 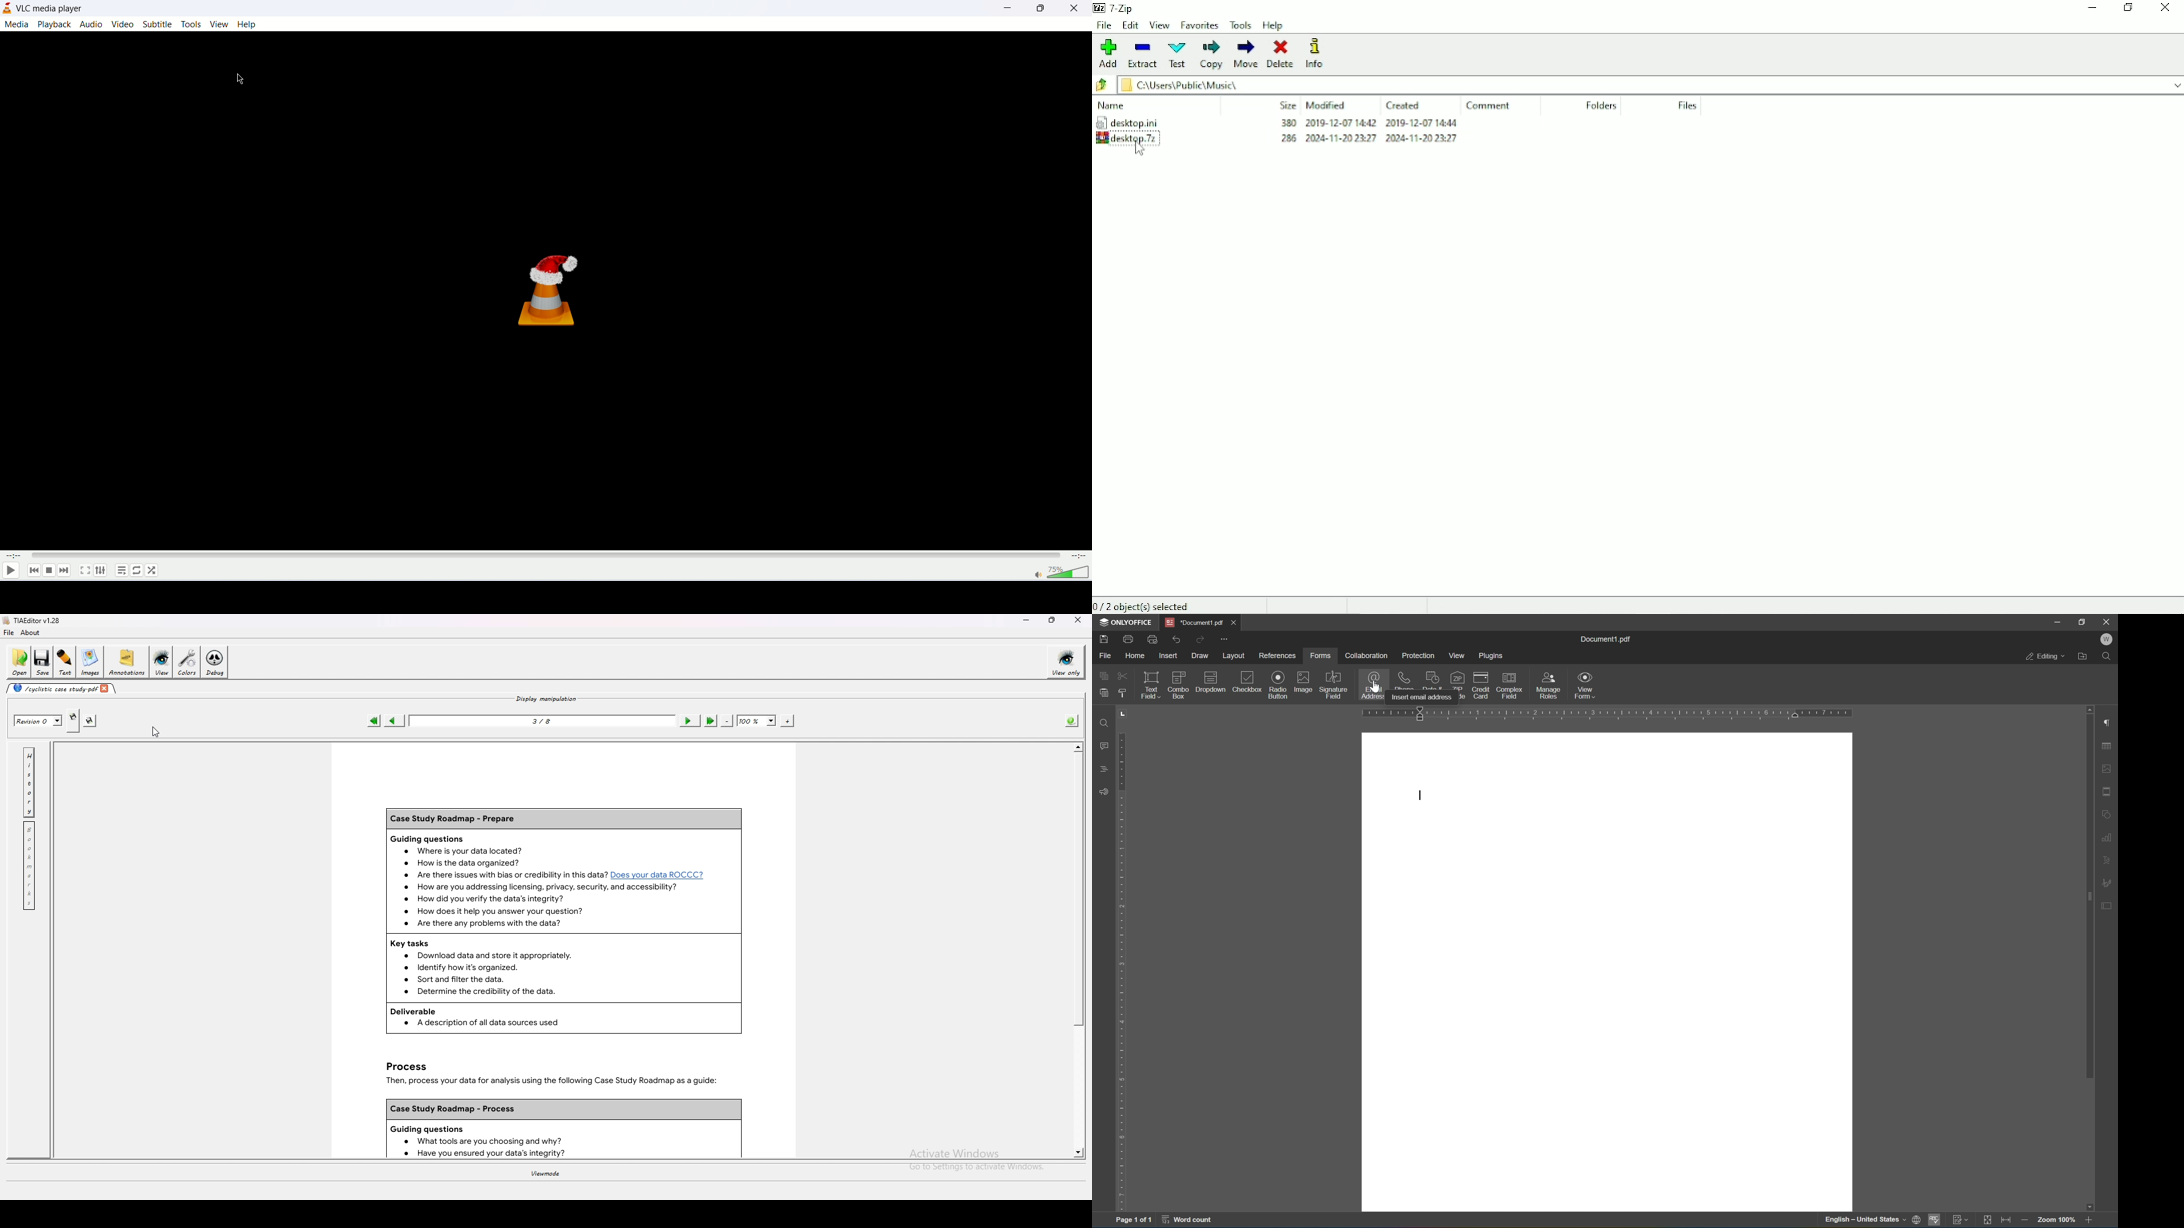 What do you see at coordinates (1245, 54) in the screenshot?
I see `Move` at bounding box center [1245, 54].